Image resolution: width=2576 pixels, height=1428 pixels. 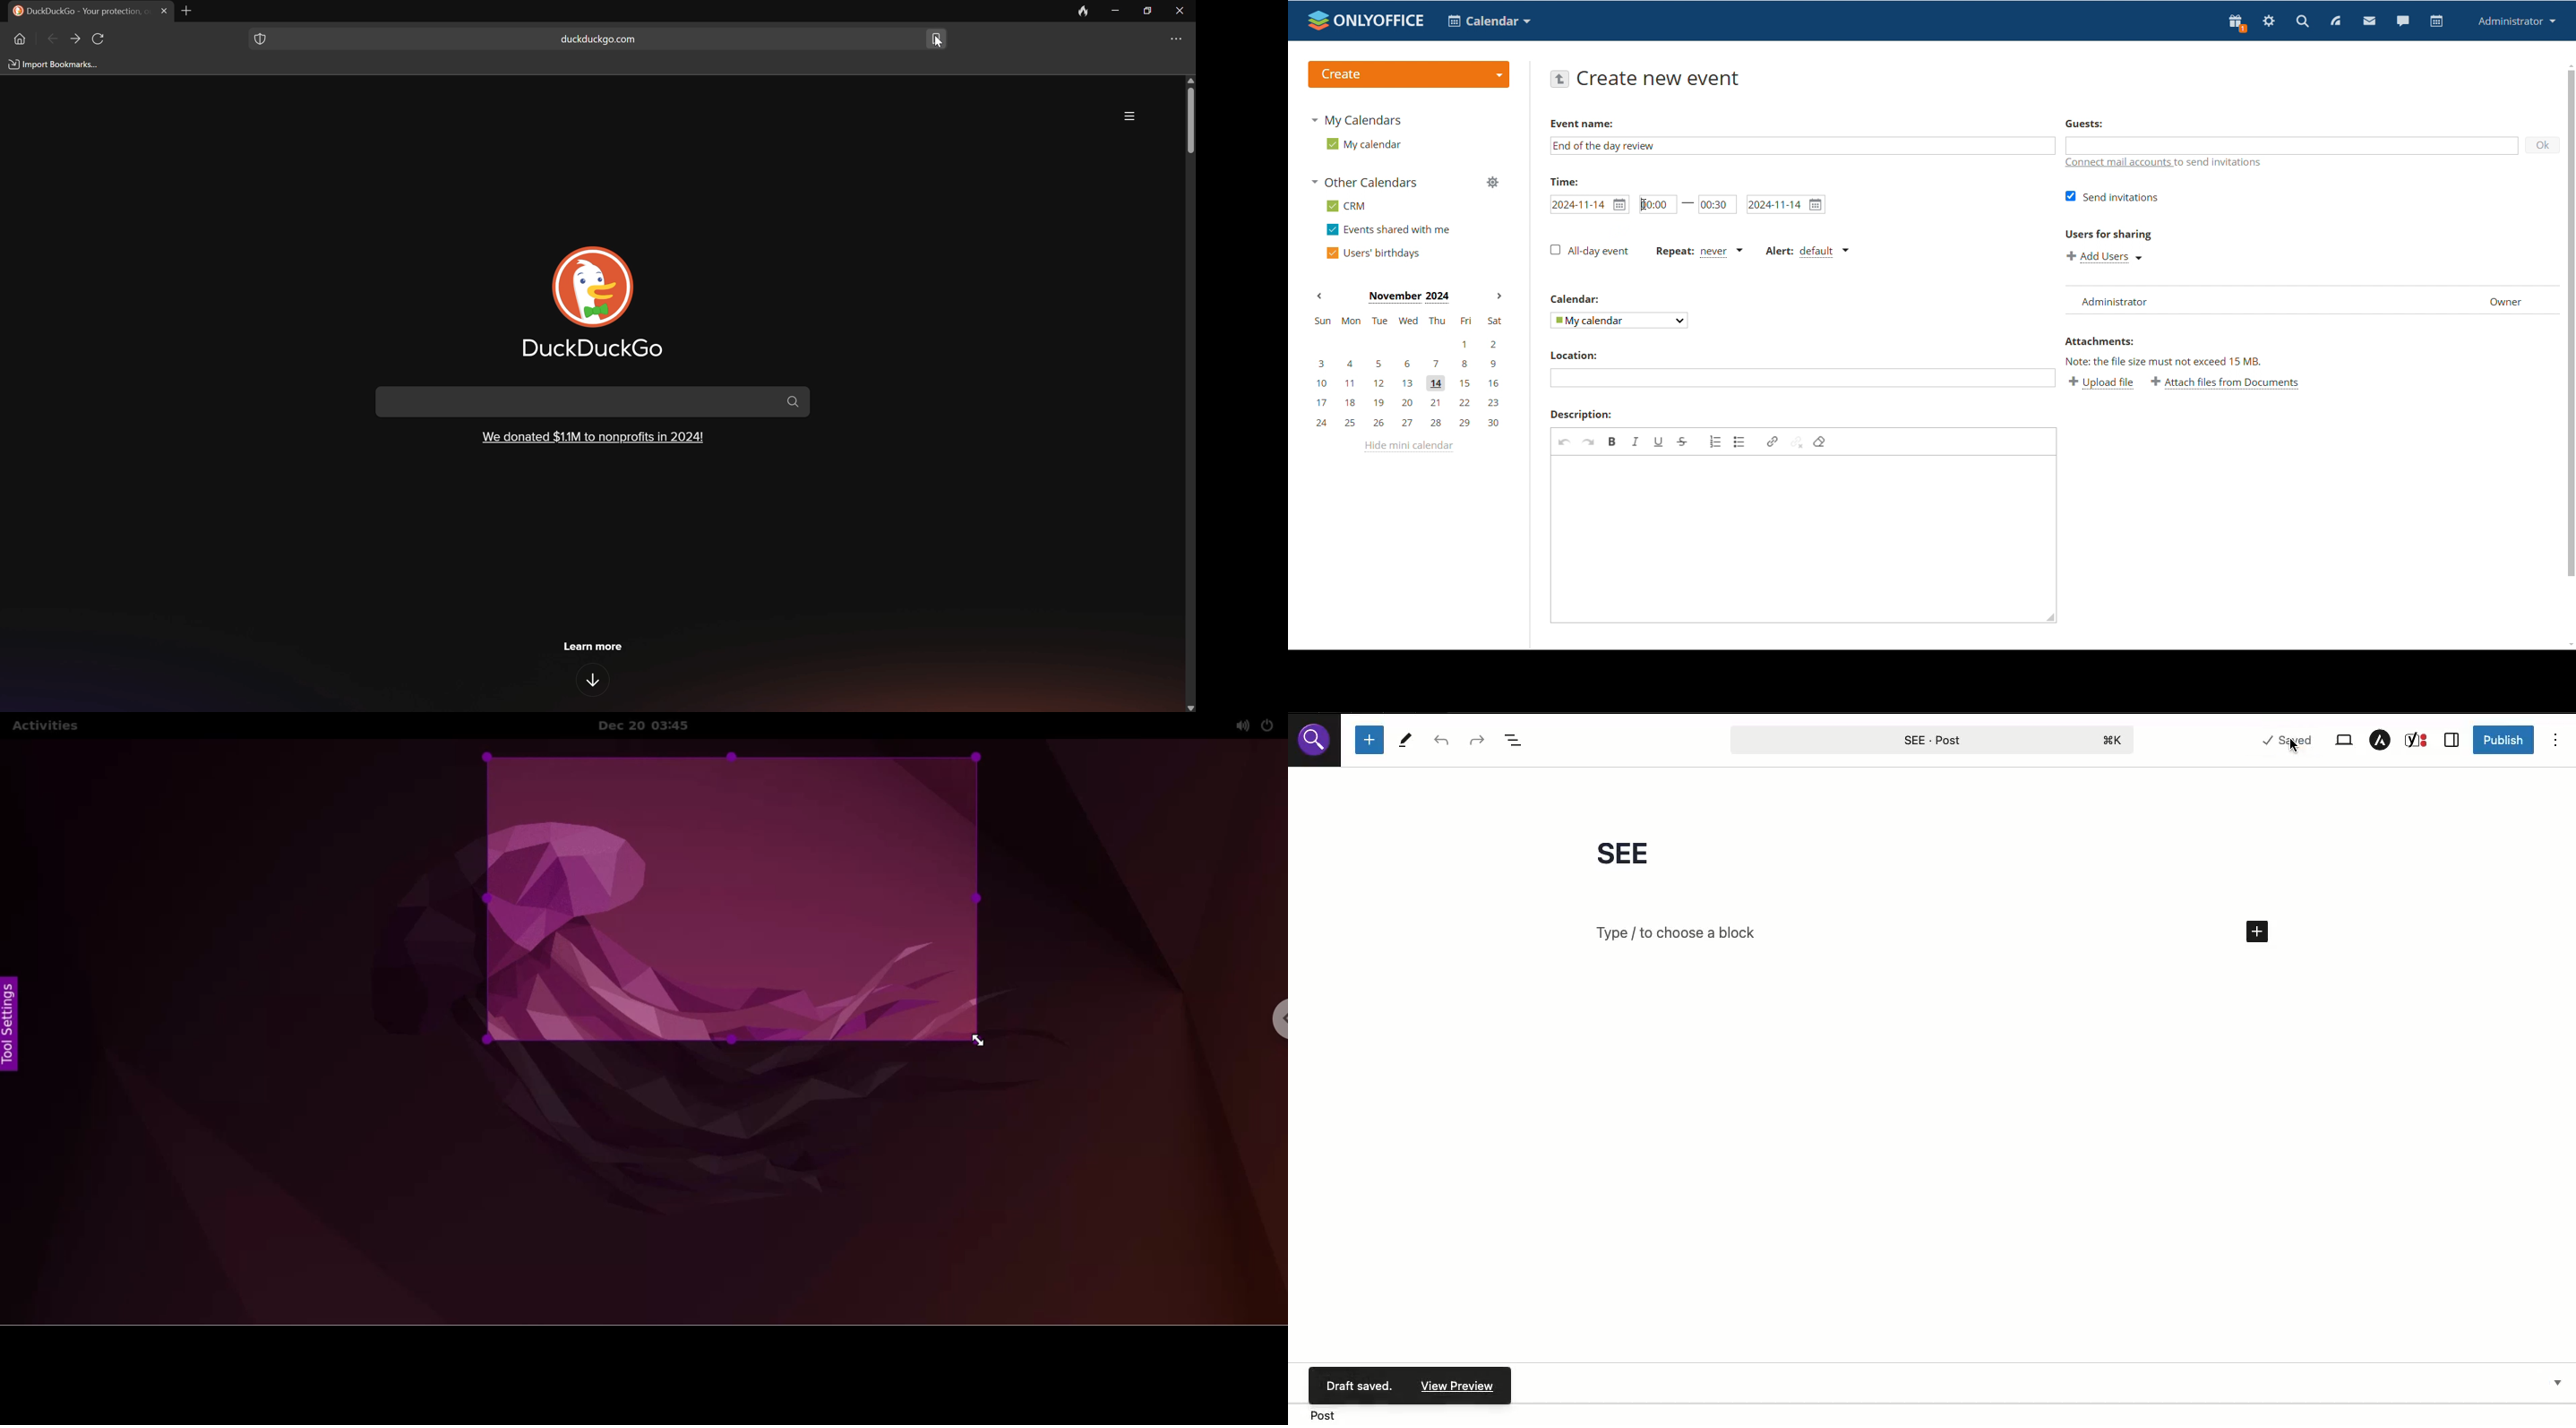 What do you see at coordinates (1442, 740) in the screenshot?
I see `Undo` at bounding box center [1442, 740].